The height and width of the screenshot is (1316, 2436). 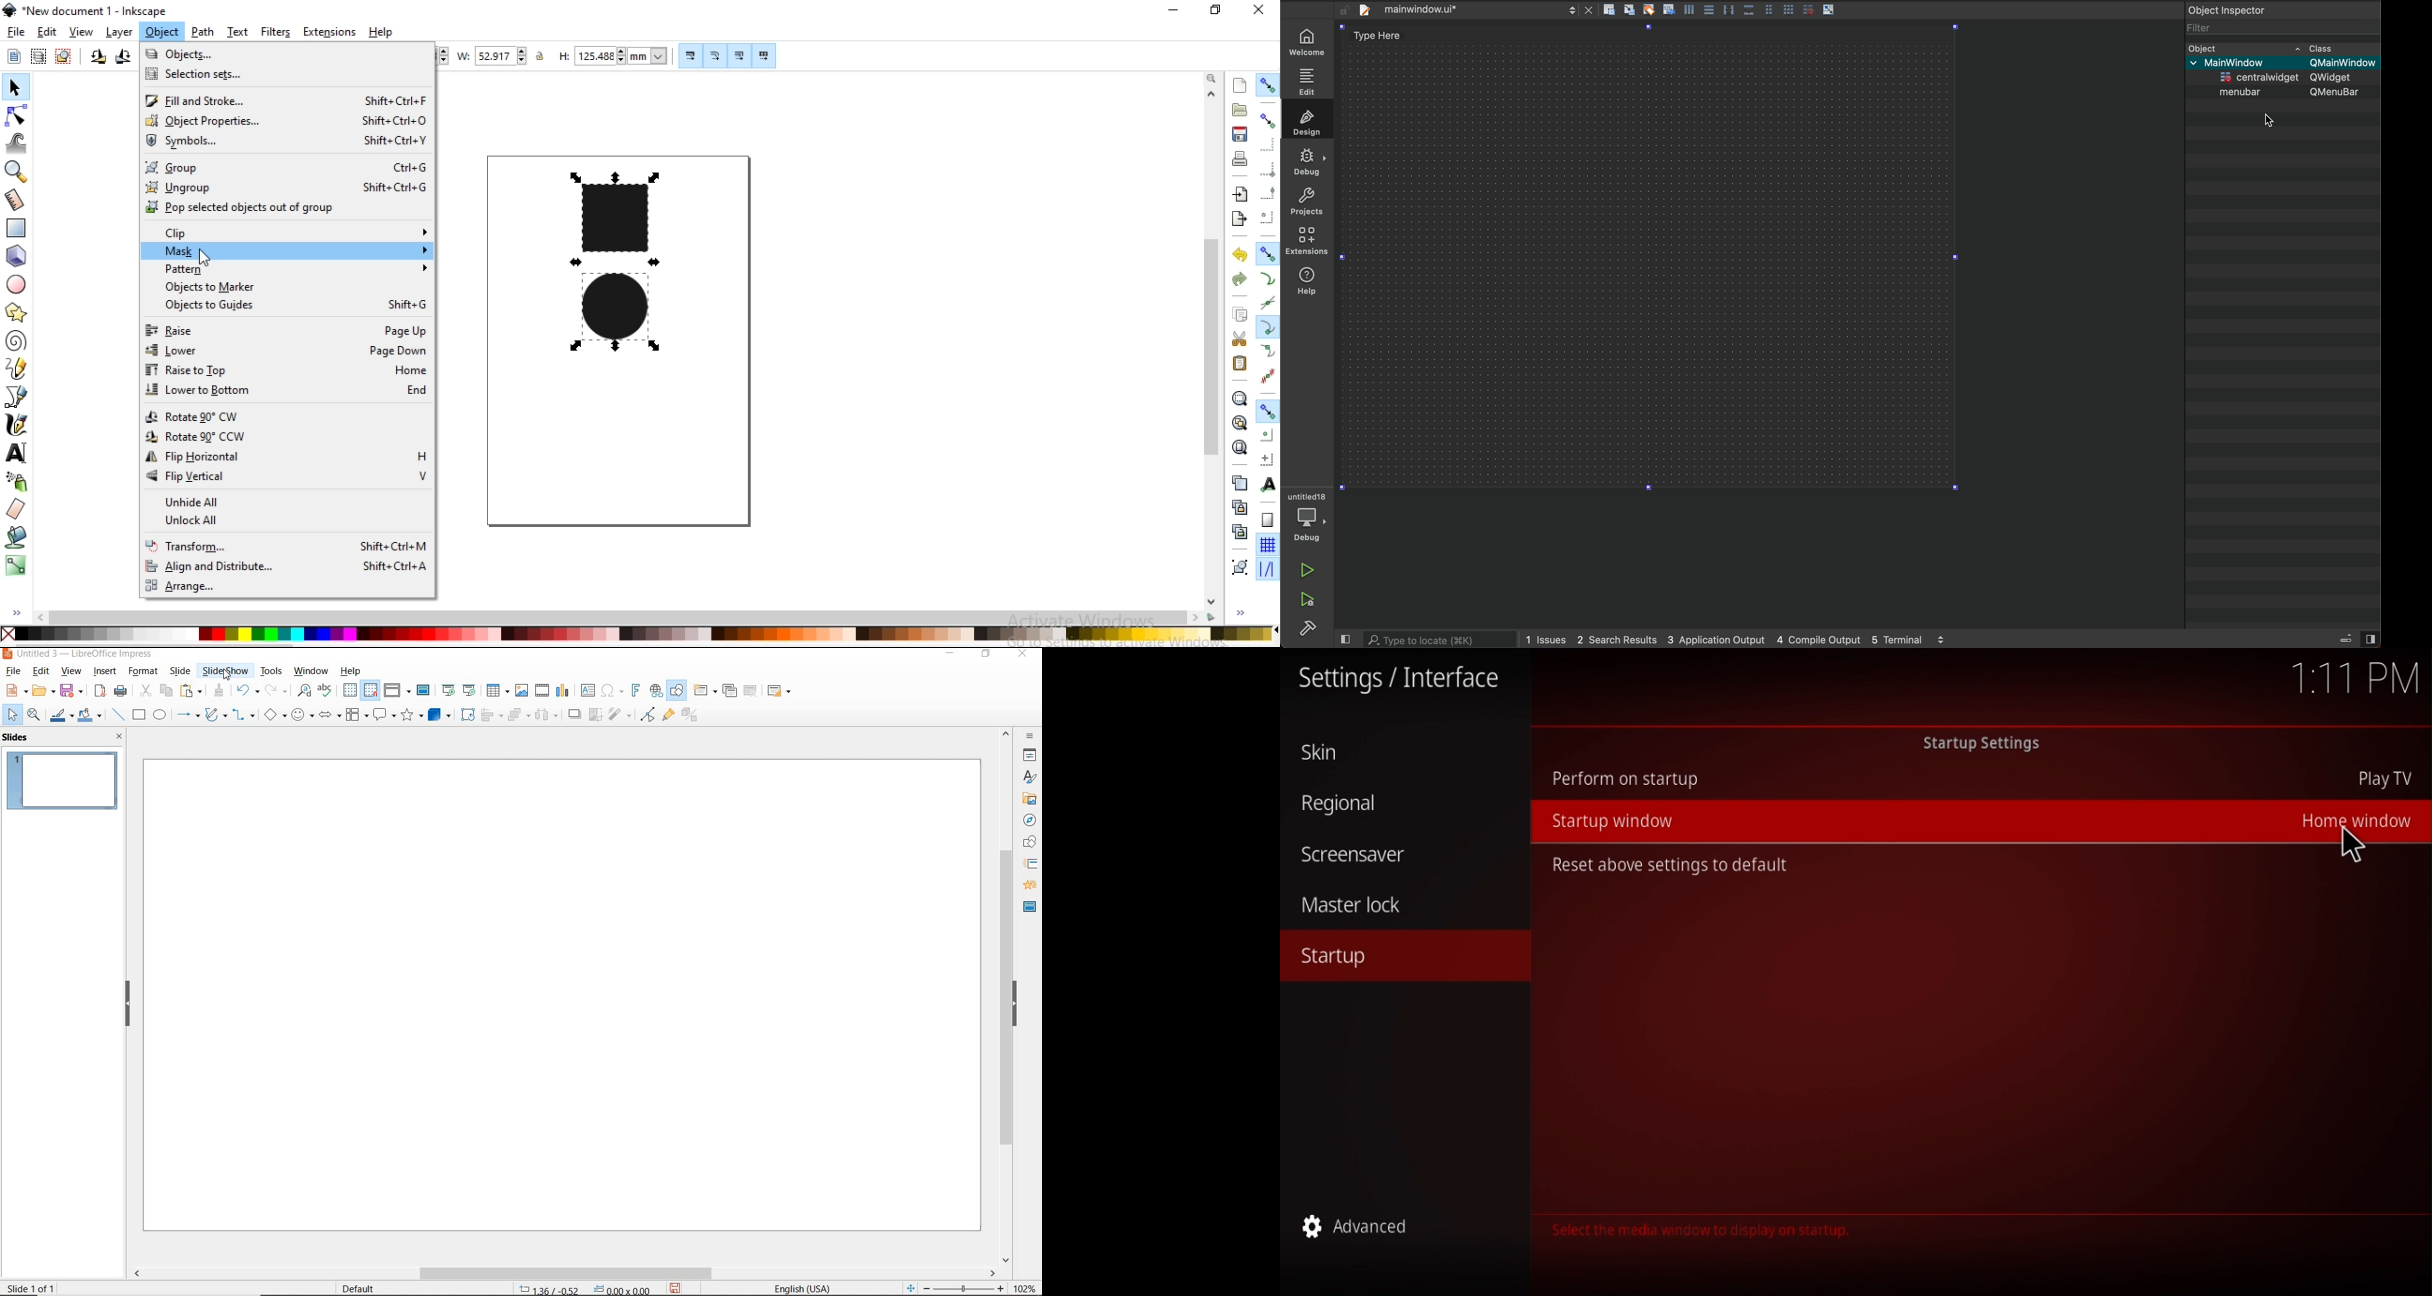 What do you see at coordinates (1306, 627) in the screenshot?
I see `build` at bounding box center [1306, 627].